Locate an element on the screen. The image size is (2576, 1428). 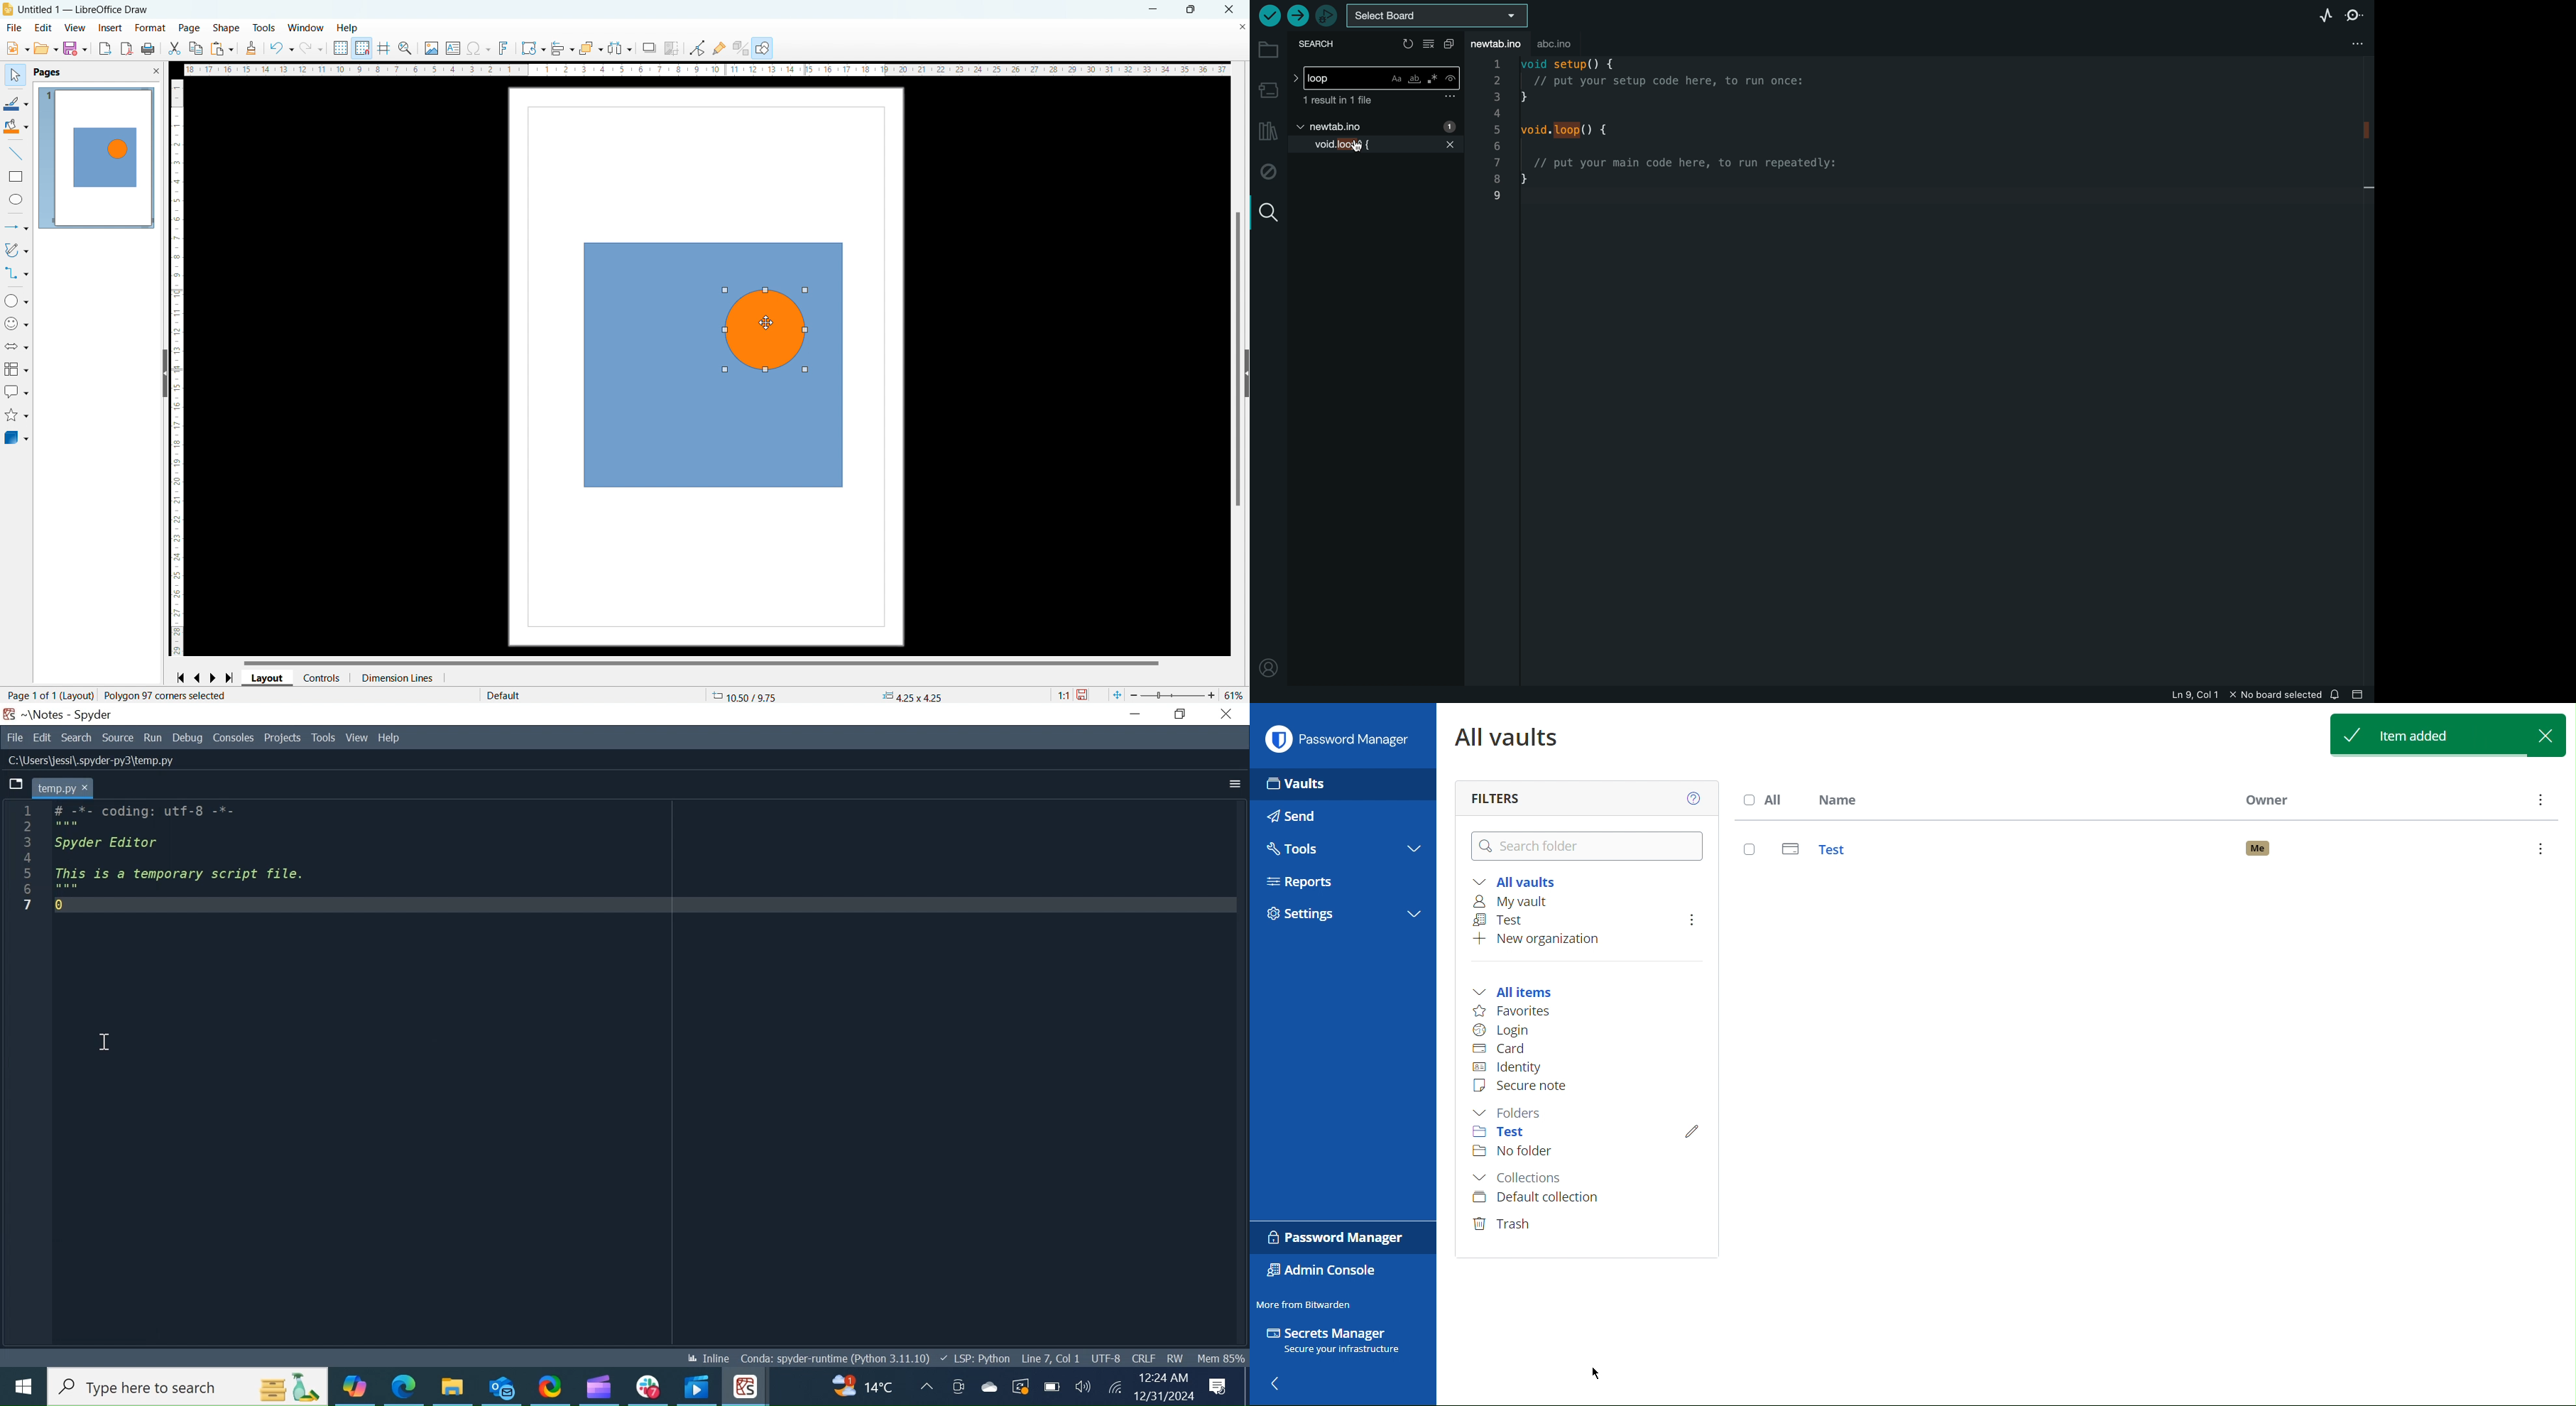
New organization is located at coordinates (1545, 939).